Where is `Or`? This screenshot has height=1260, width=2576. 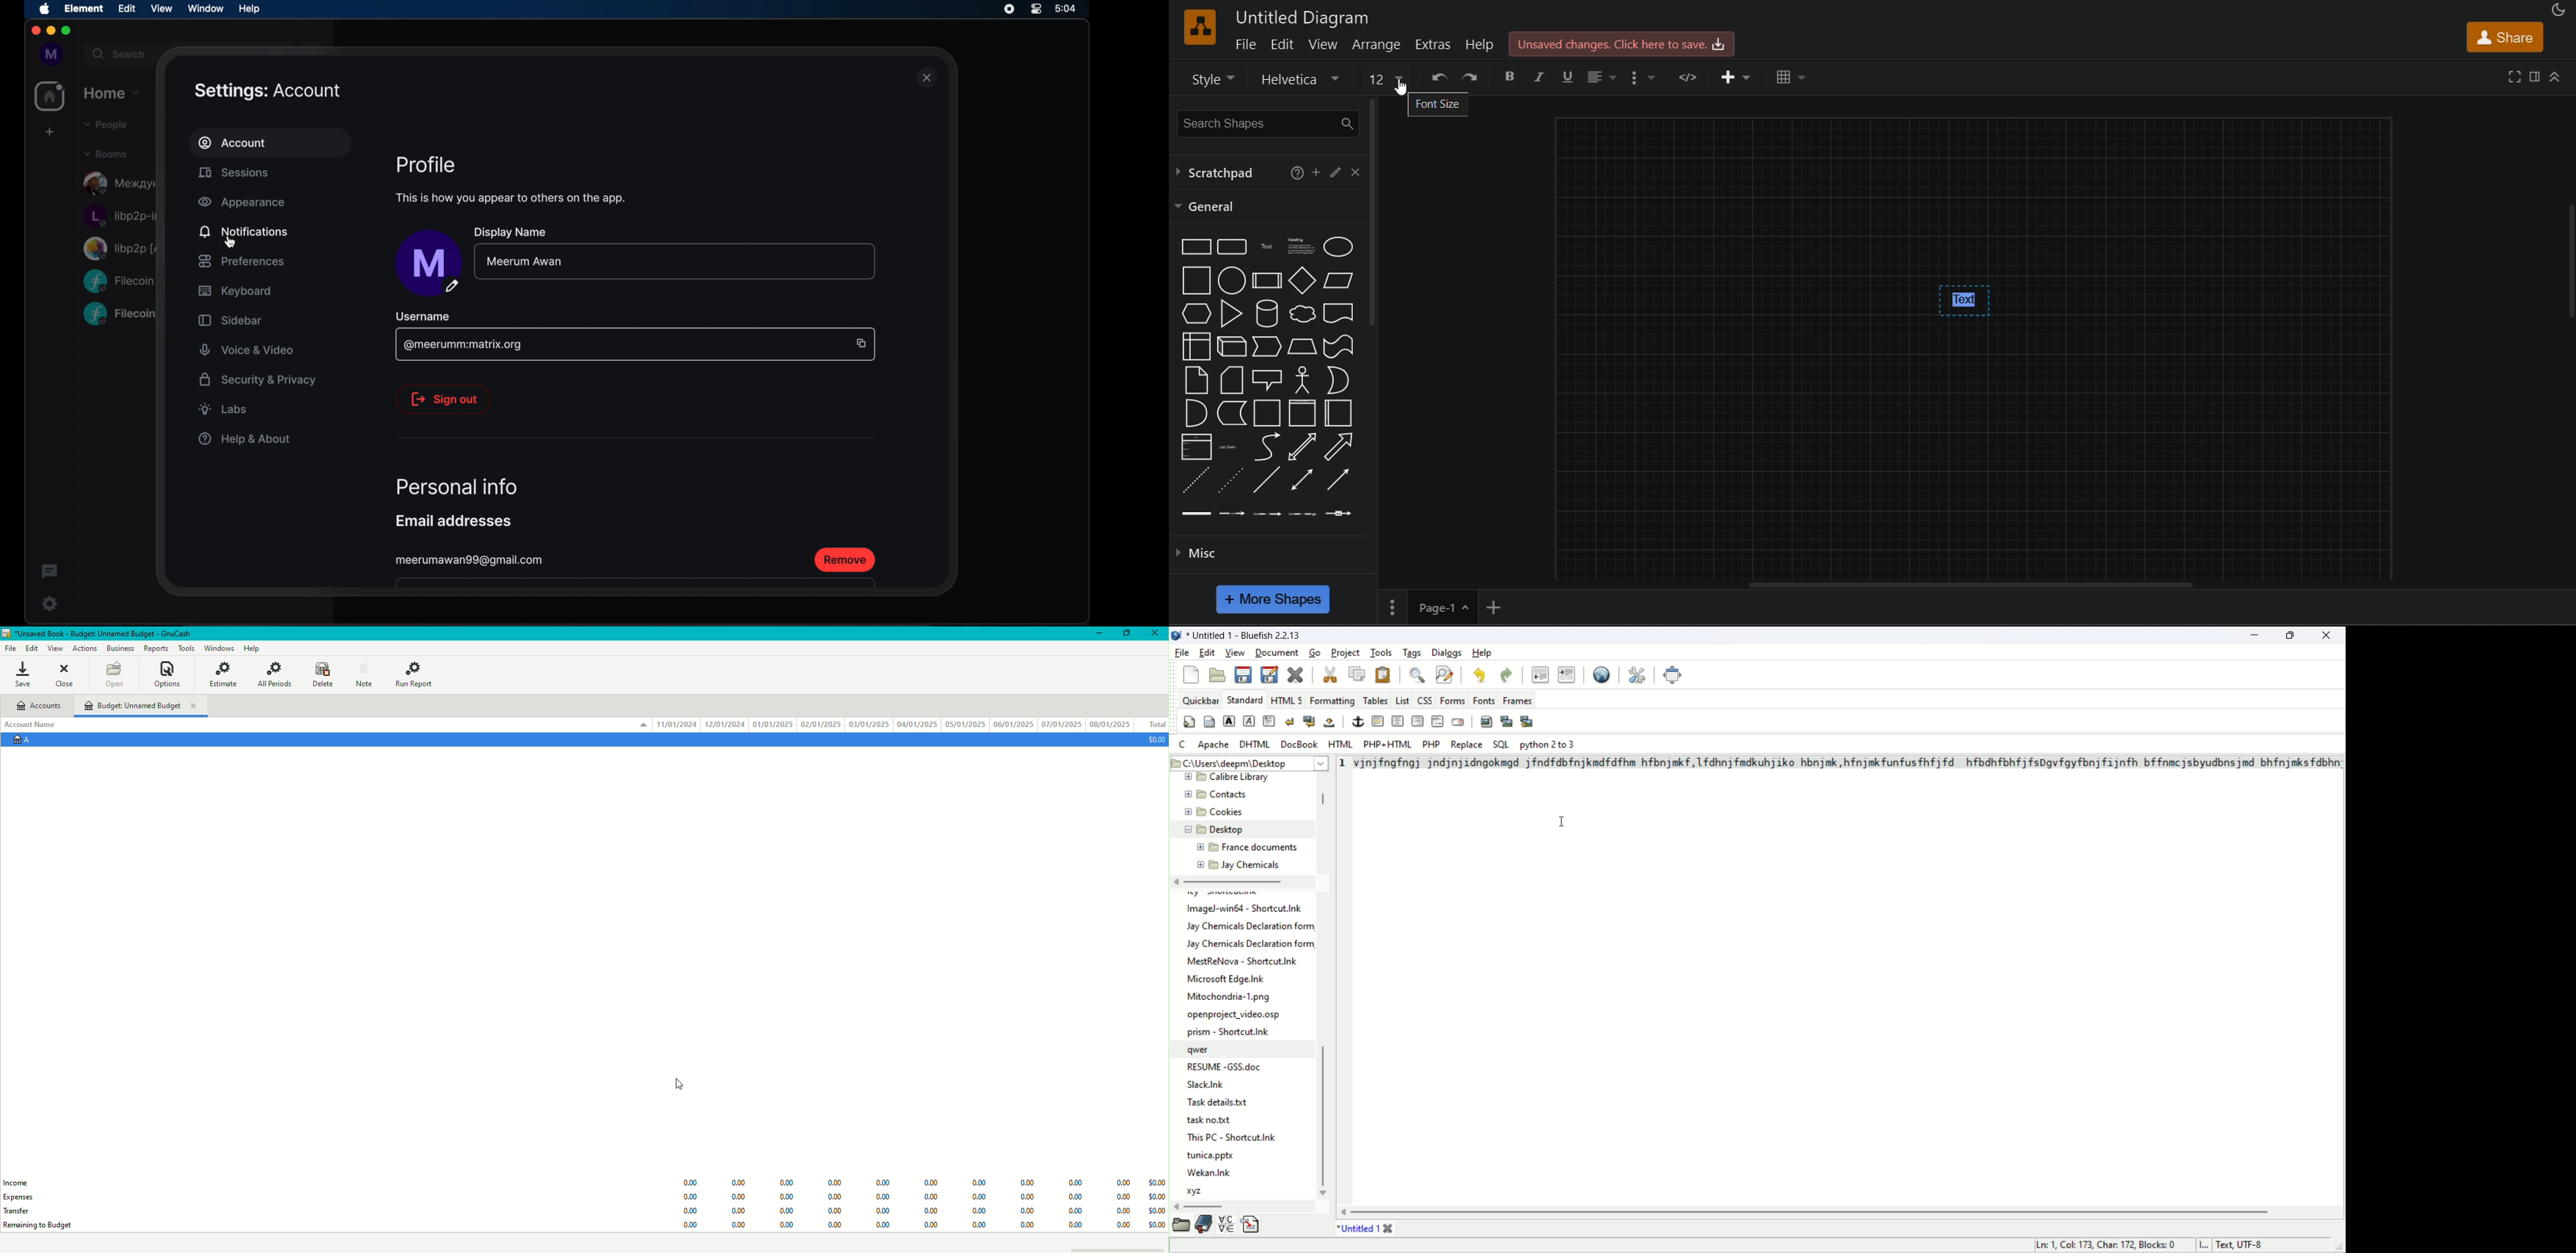
Or is located at coordinates (1339, 380).